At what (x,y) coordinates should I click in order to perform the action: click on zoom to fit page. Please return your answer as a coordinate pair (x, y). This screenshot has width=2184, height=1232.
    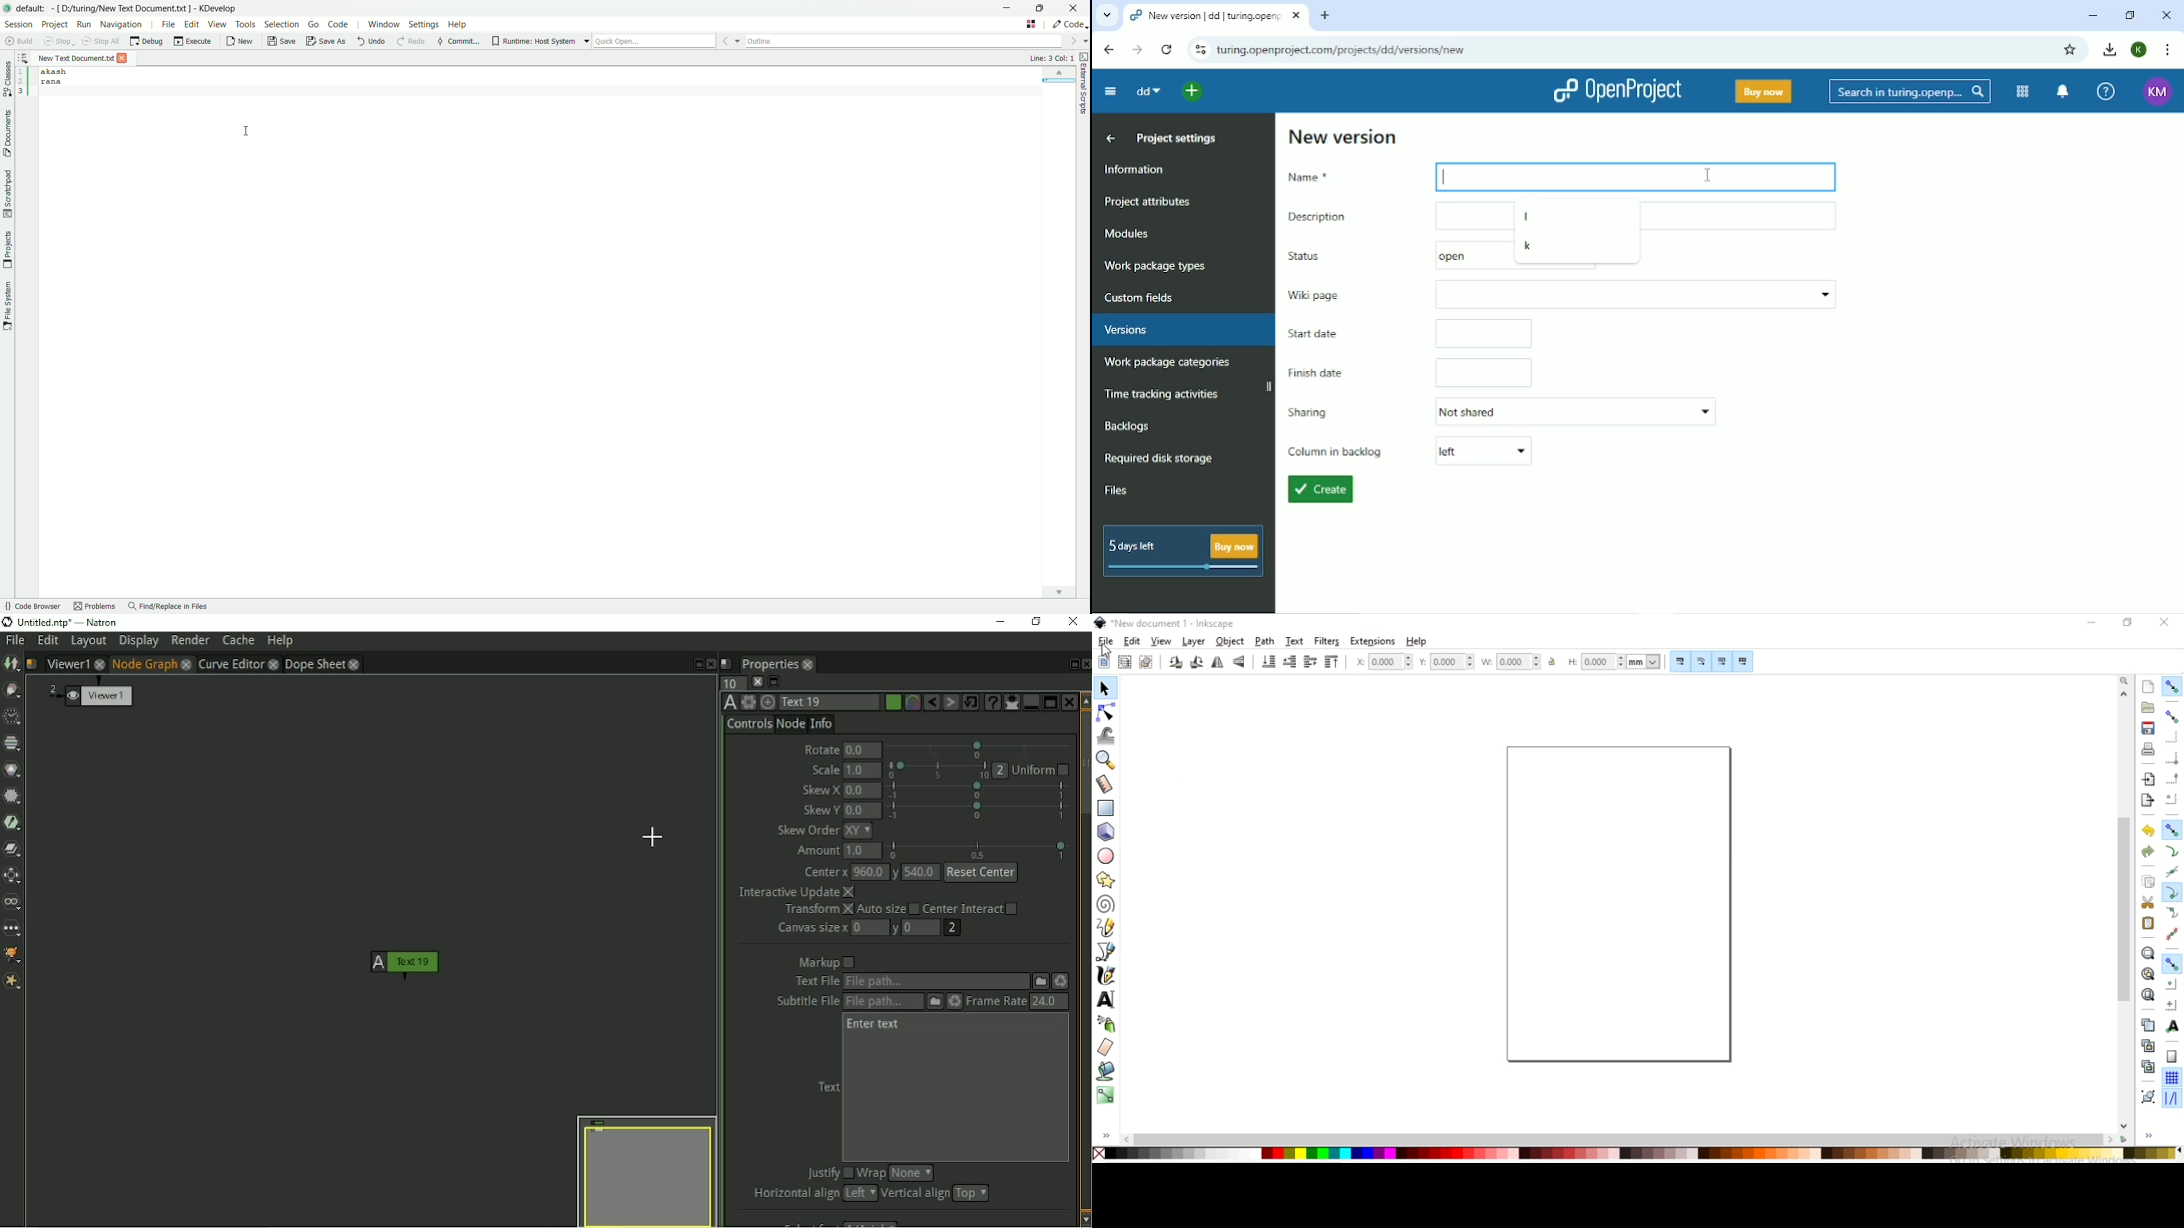
    Looking at the image, I should click on (2147, 994).